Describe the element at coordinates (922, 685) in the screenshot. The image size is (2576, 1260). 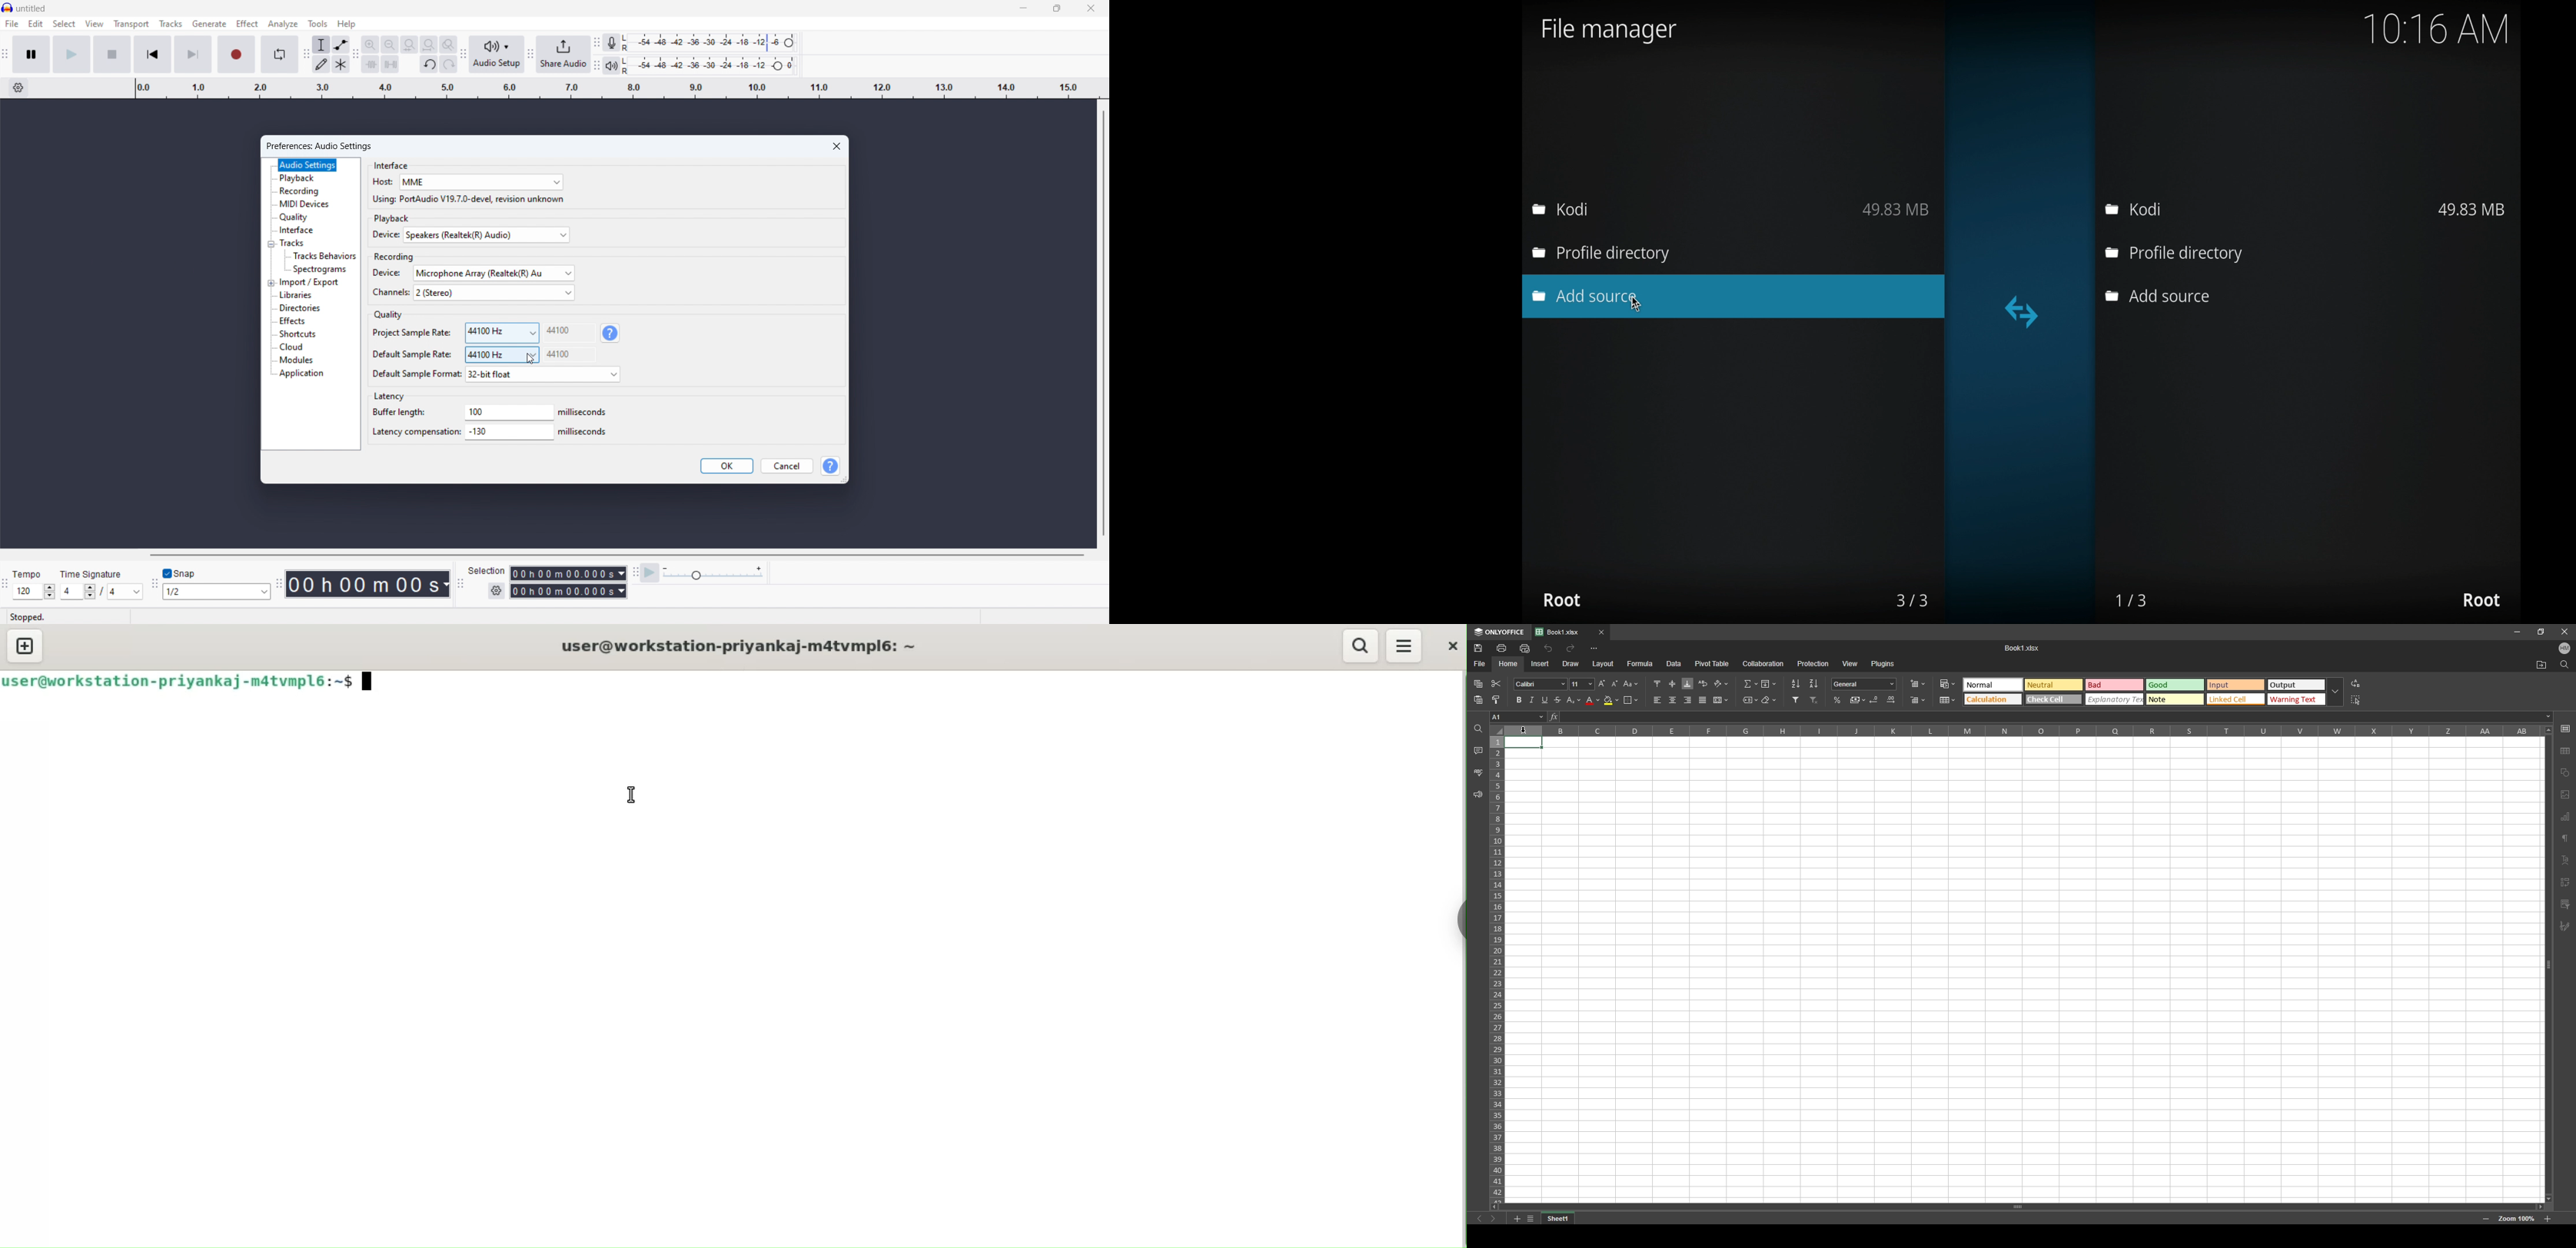
I see `command input` at that location.